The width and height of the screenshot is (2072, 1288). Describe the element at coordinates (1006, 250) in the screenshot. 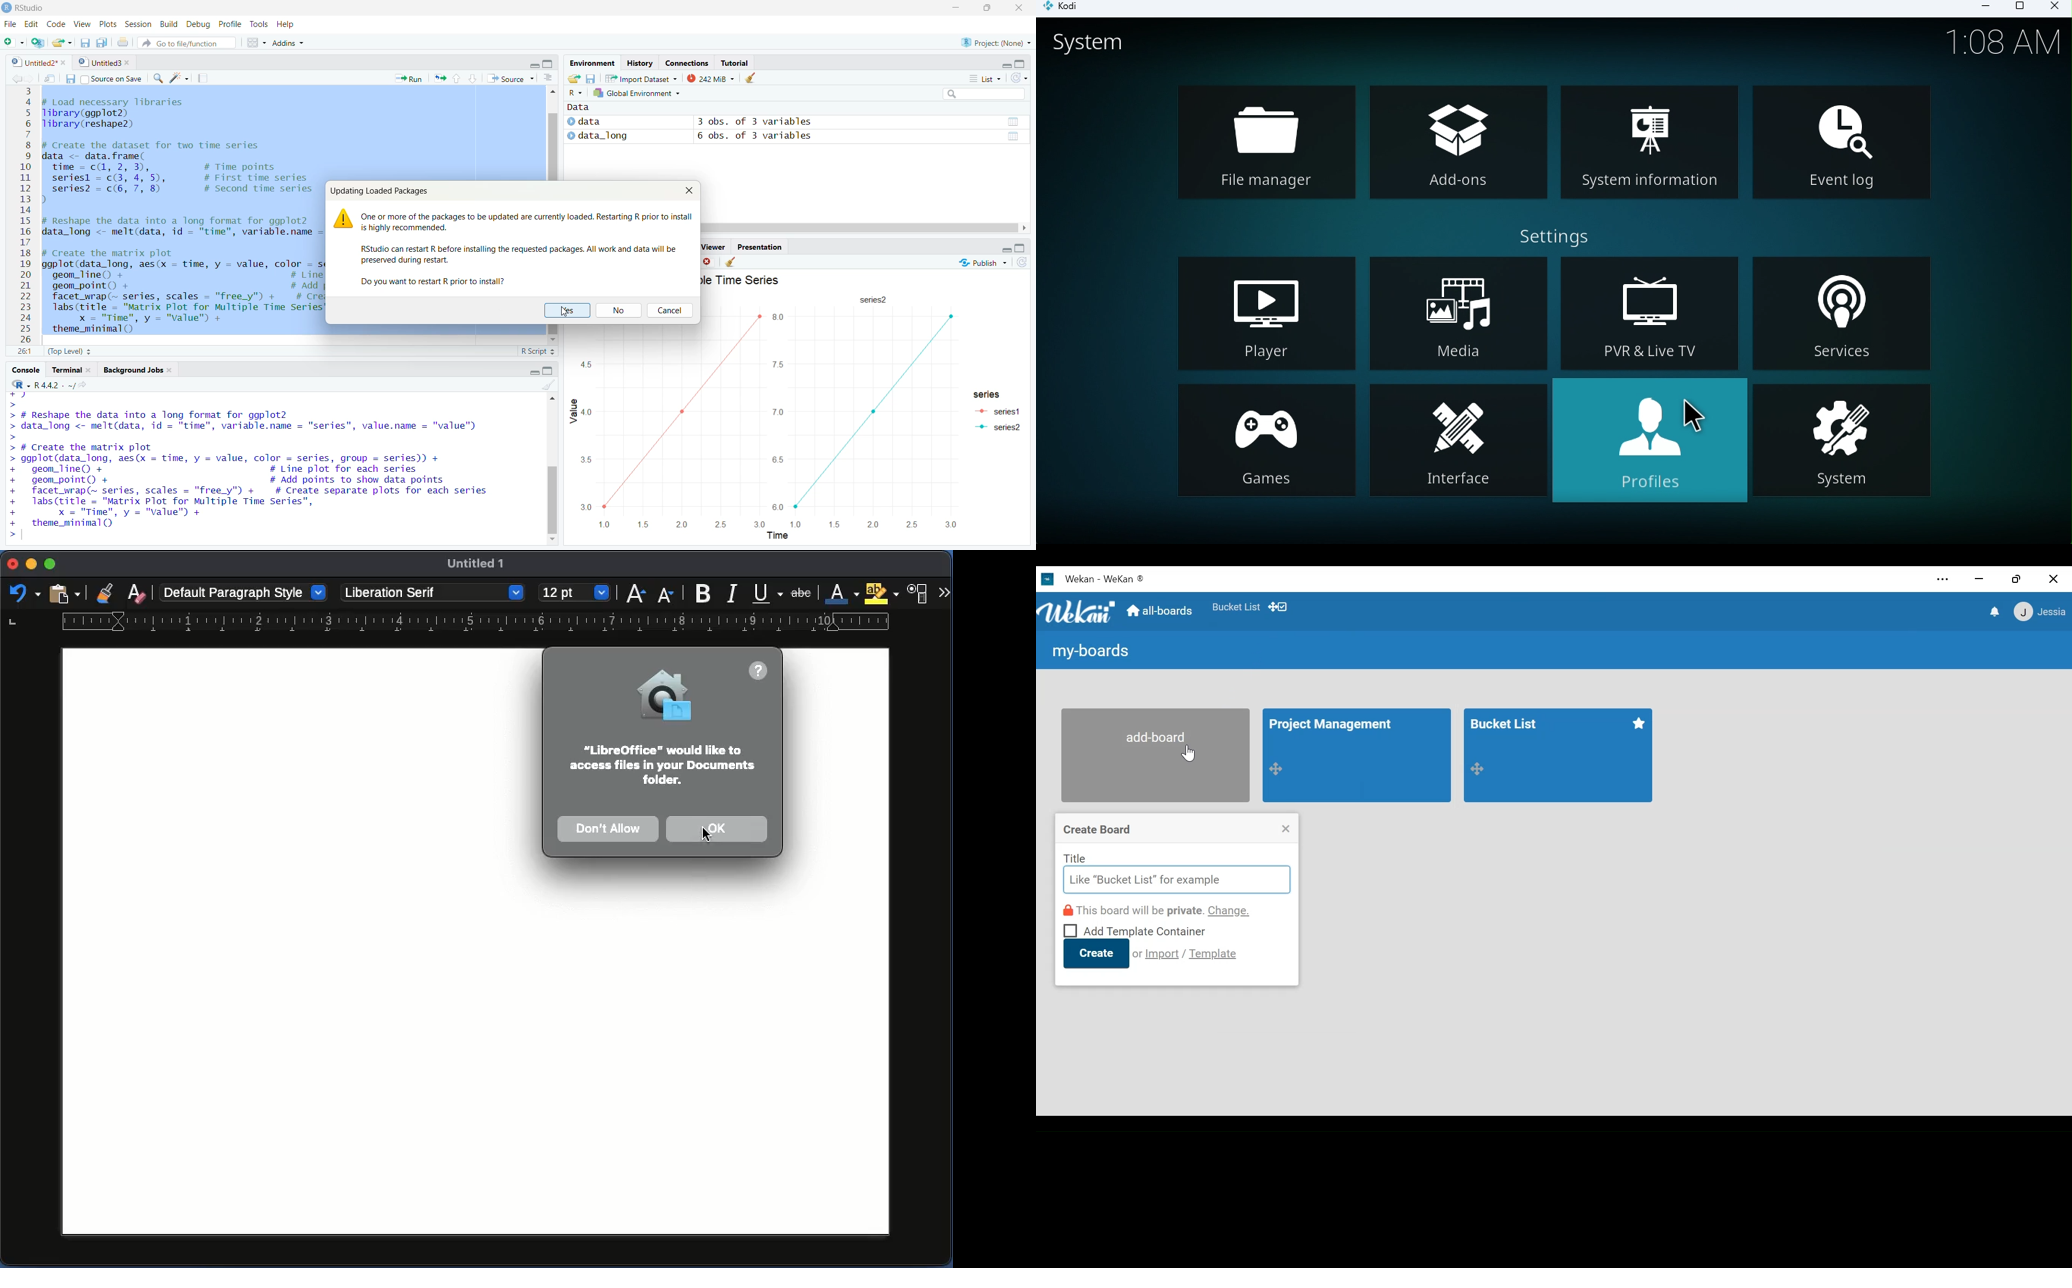

I see `minimize` at that location.